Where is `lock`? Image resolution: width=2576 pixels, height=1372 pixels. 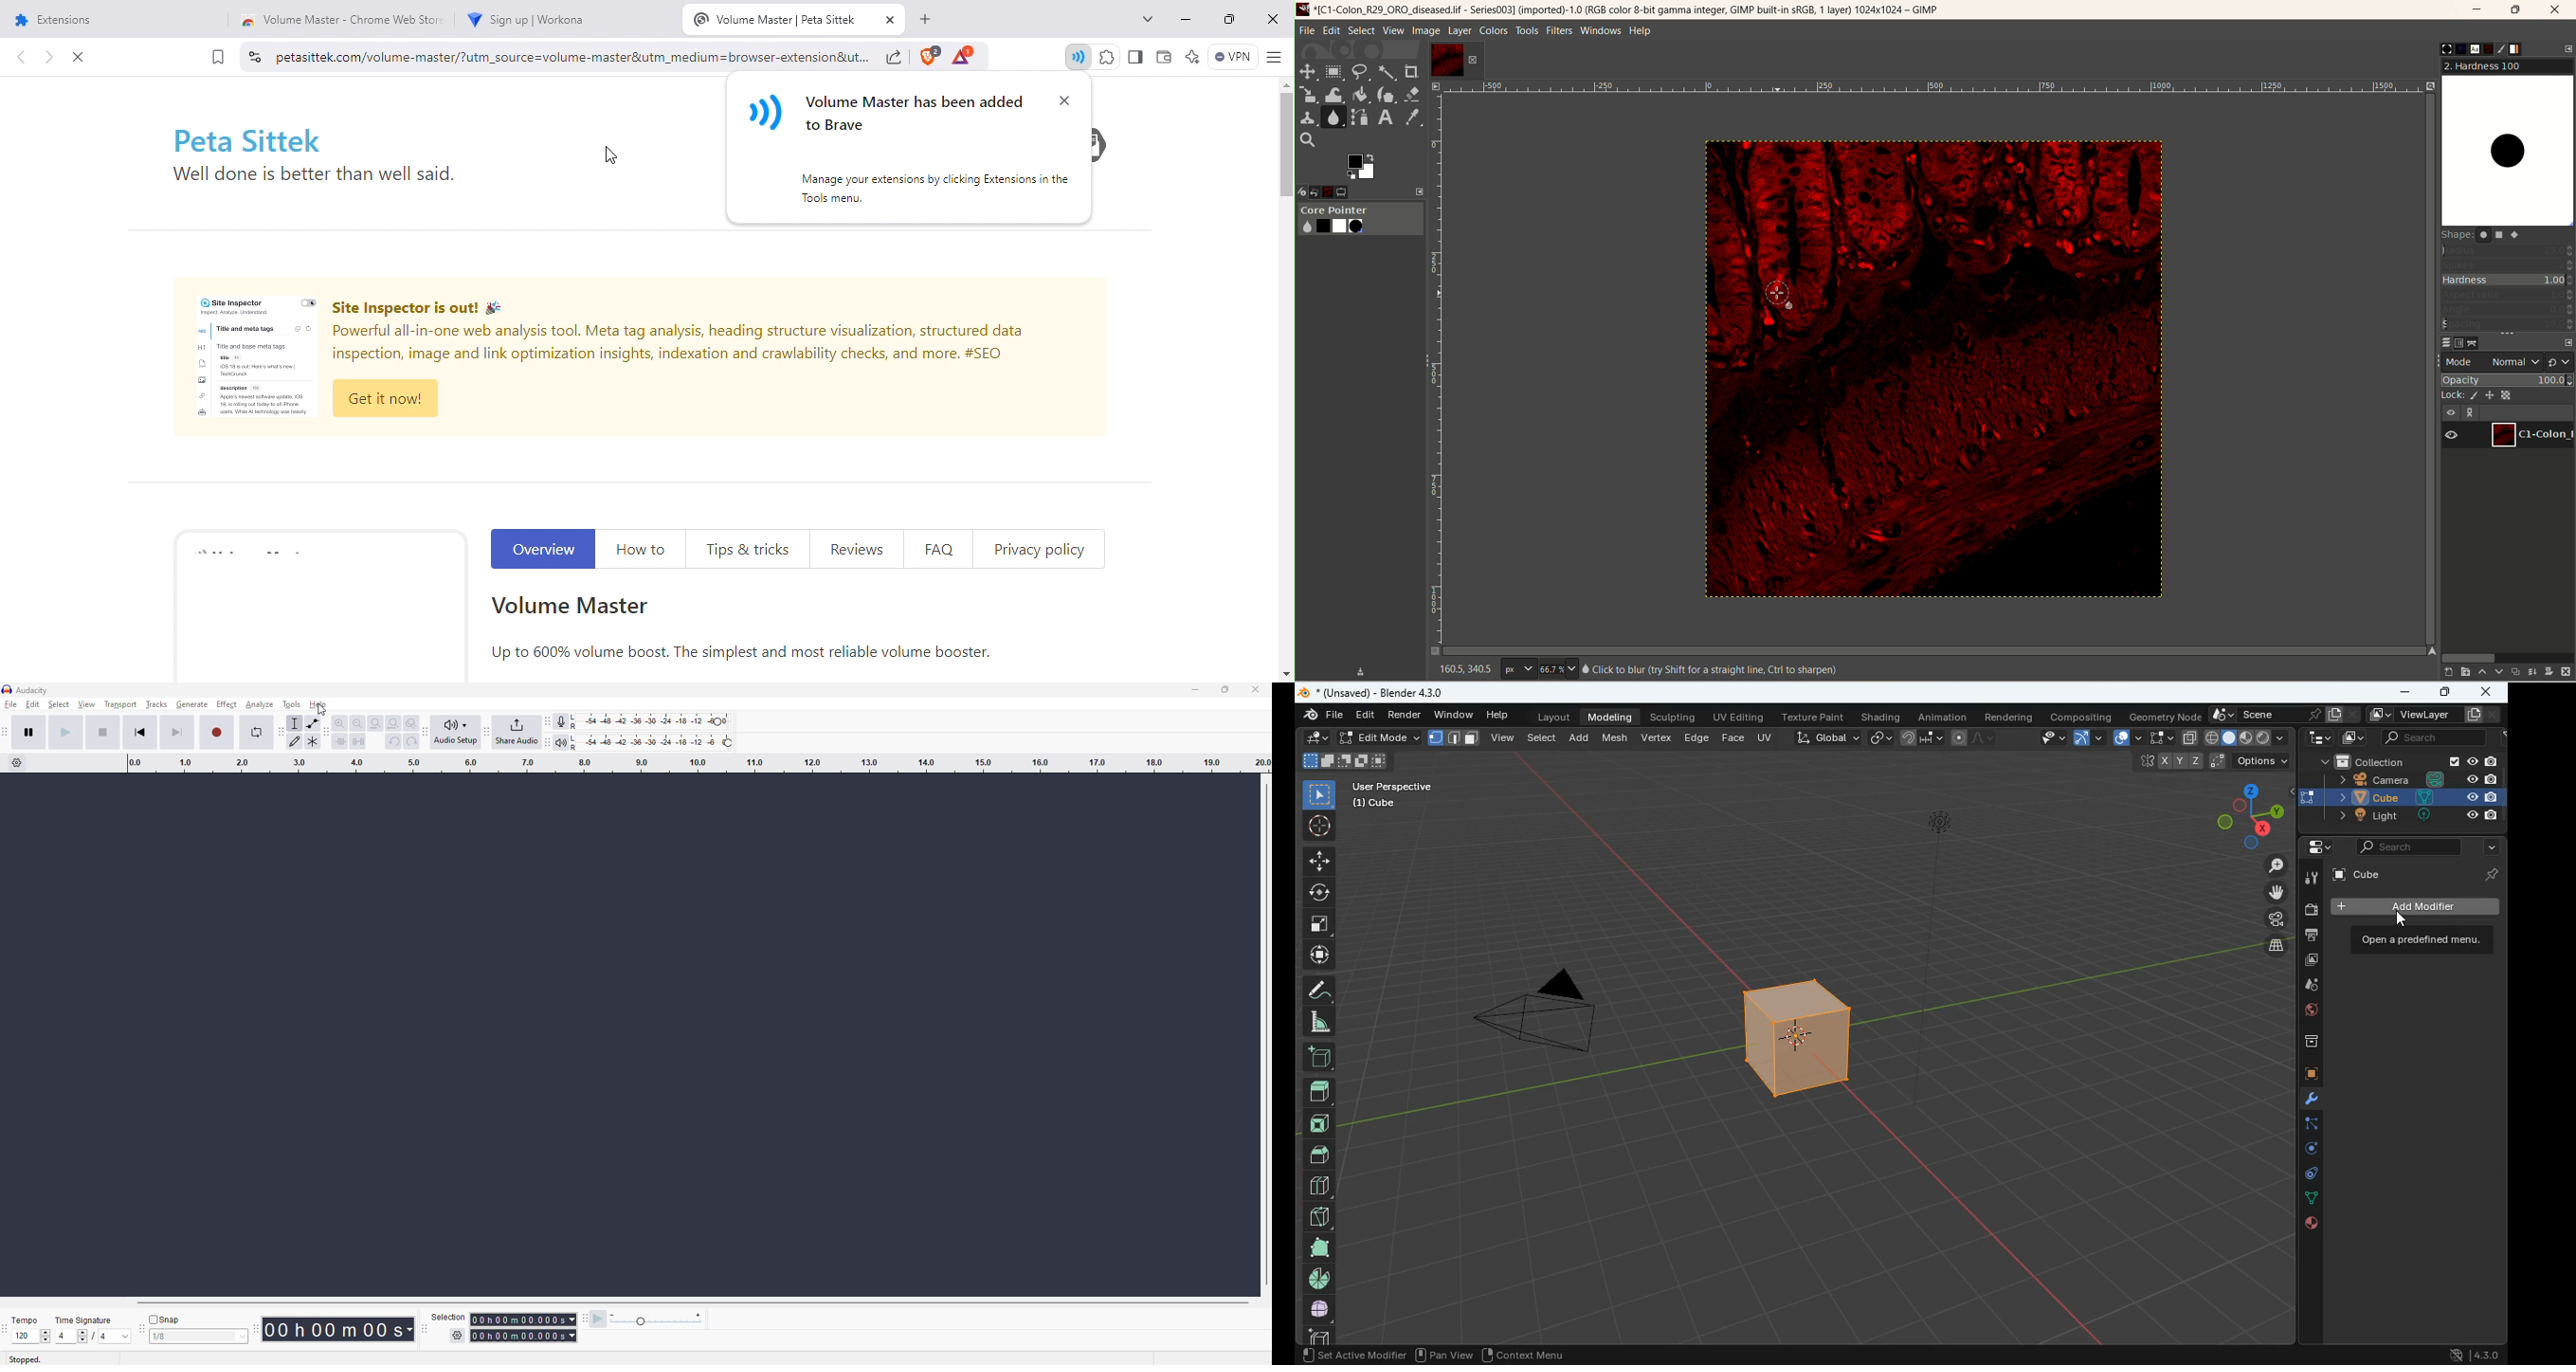 lock is located at coordinates (2452, 394).